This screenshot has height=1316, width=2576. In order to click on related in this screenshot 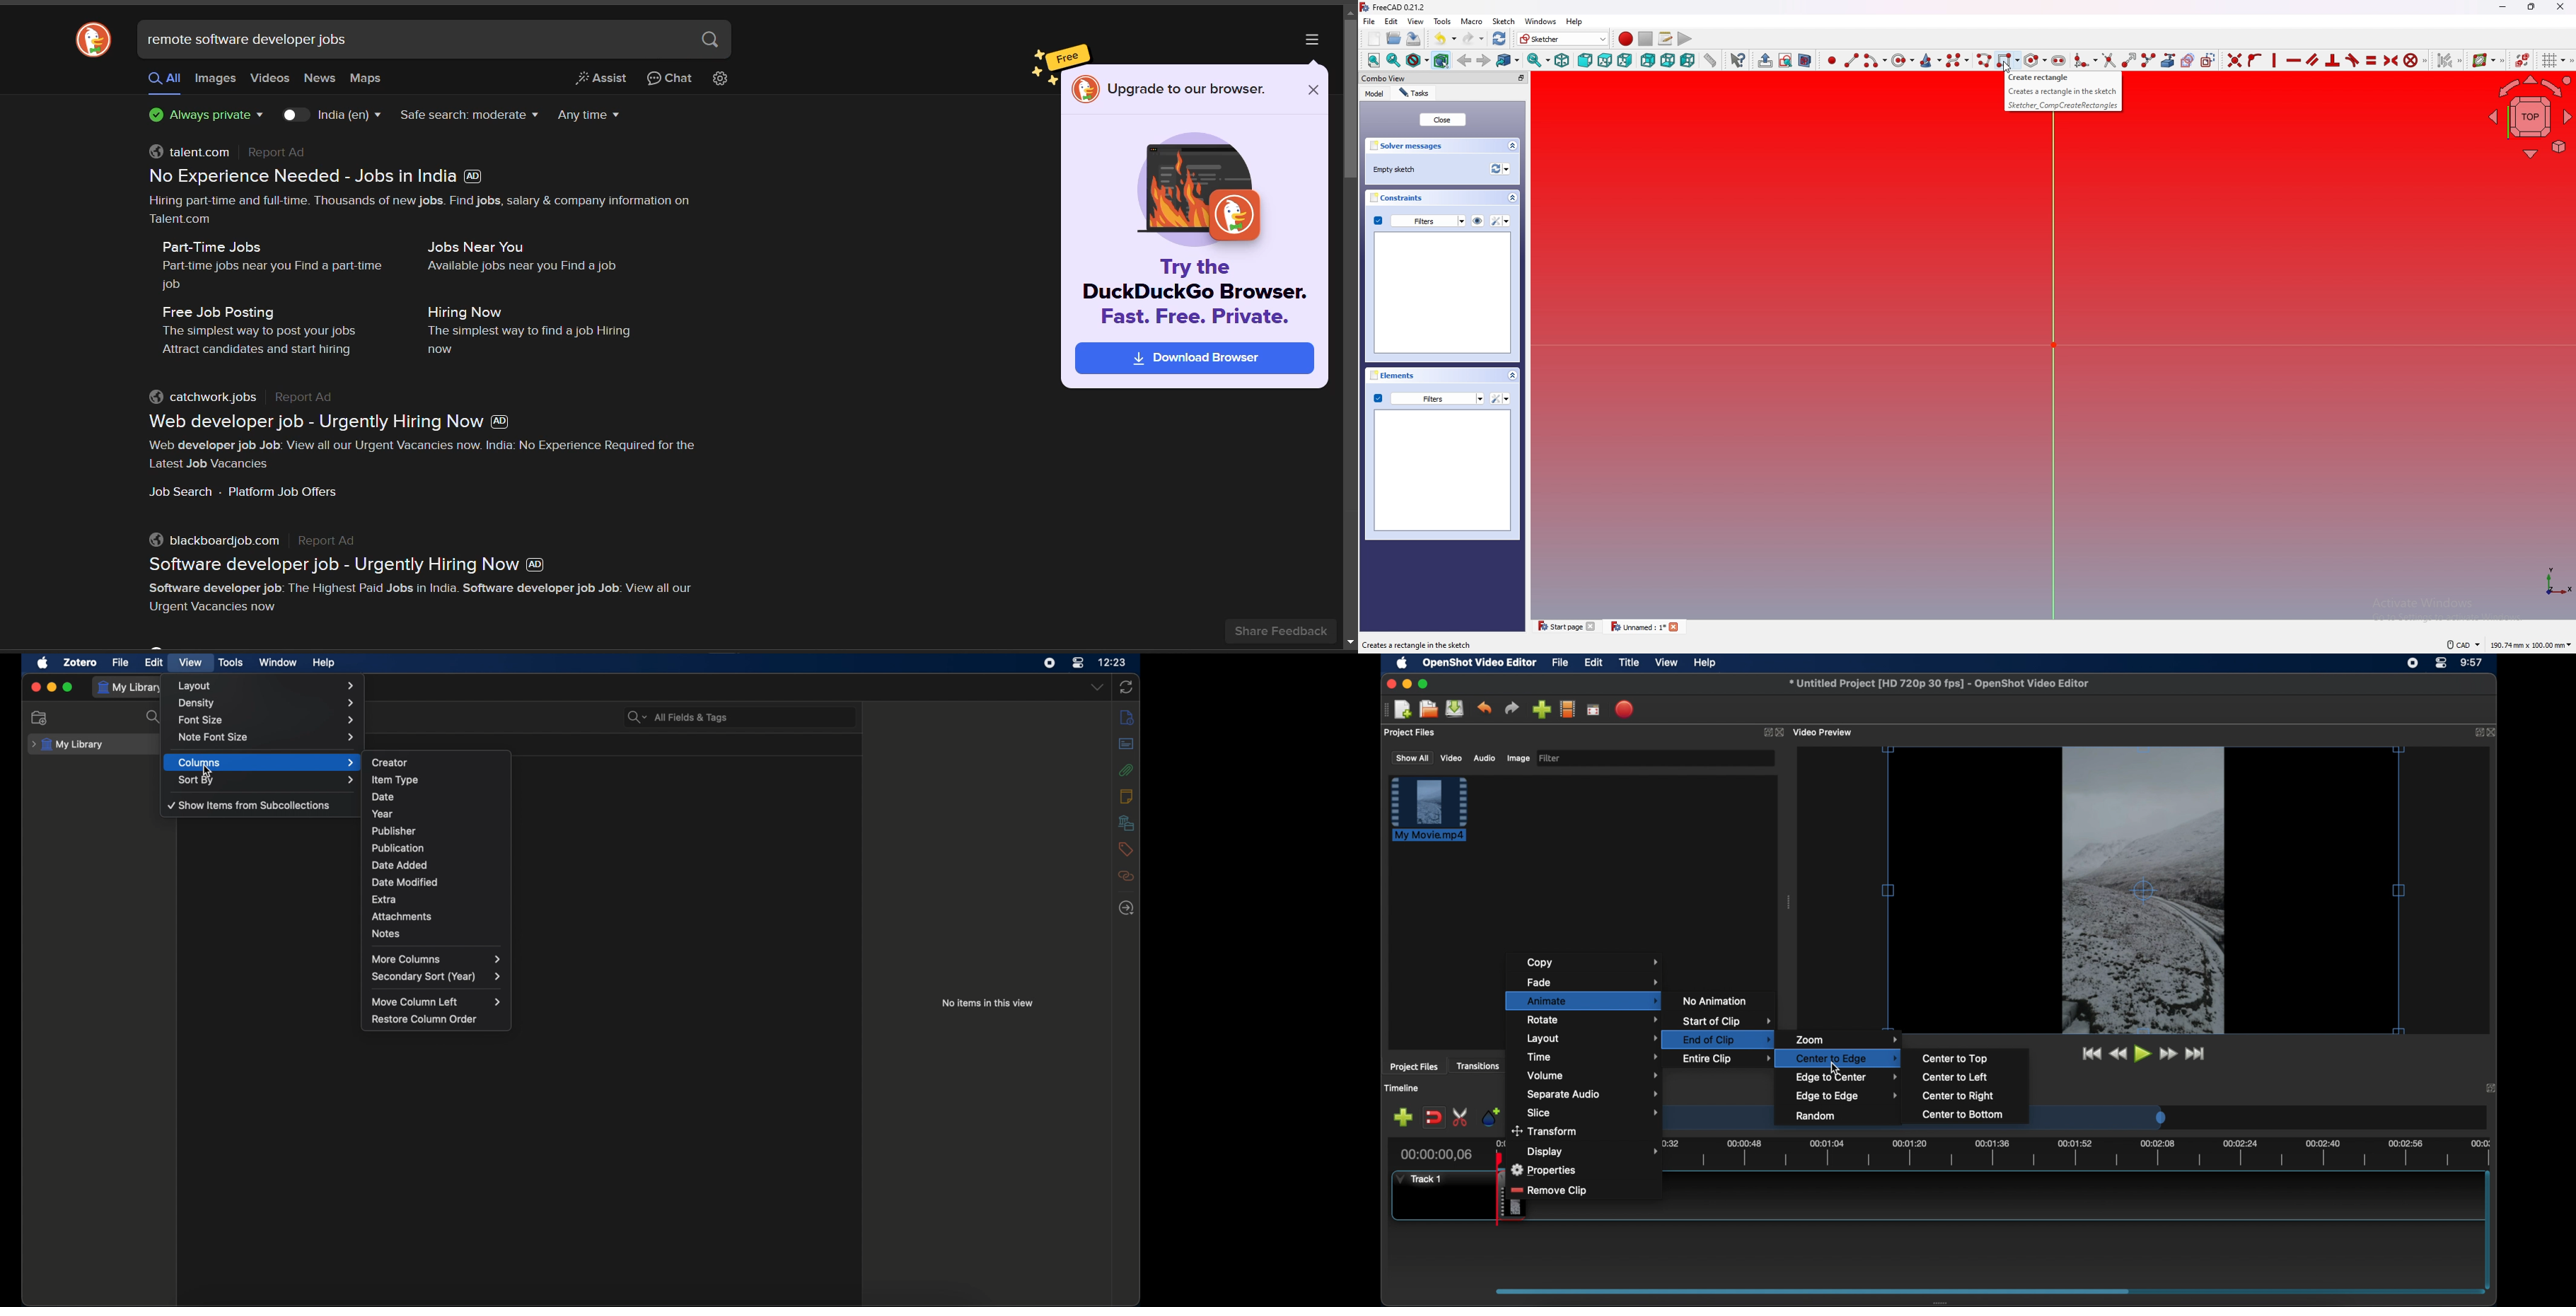, I will do `click(1127, 876)`.